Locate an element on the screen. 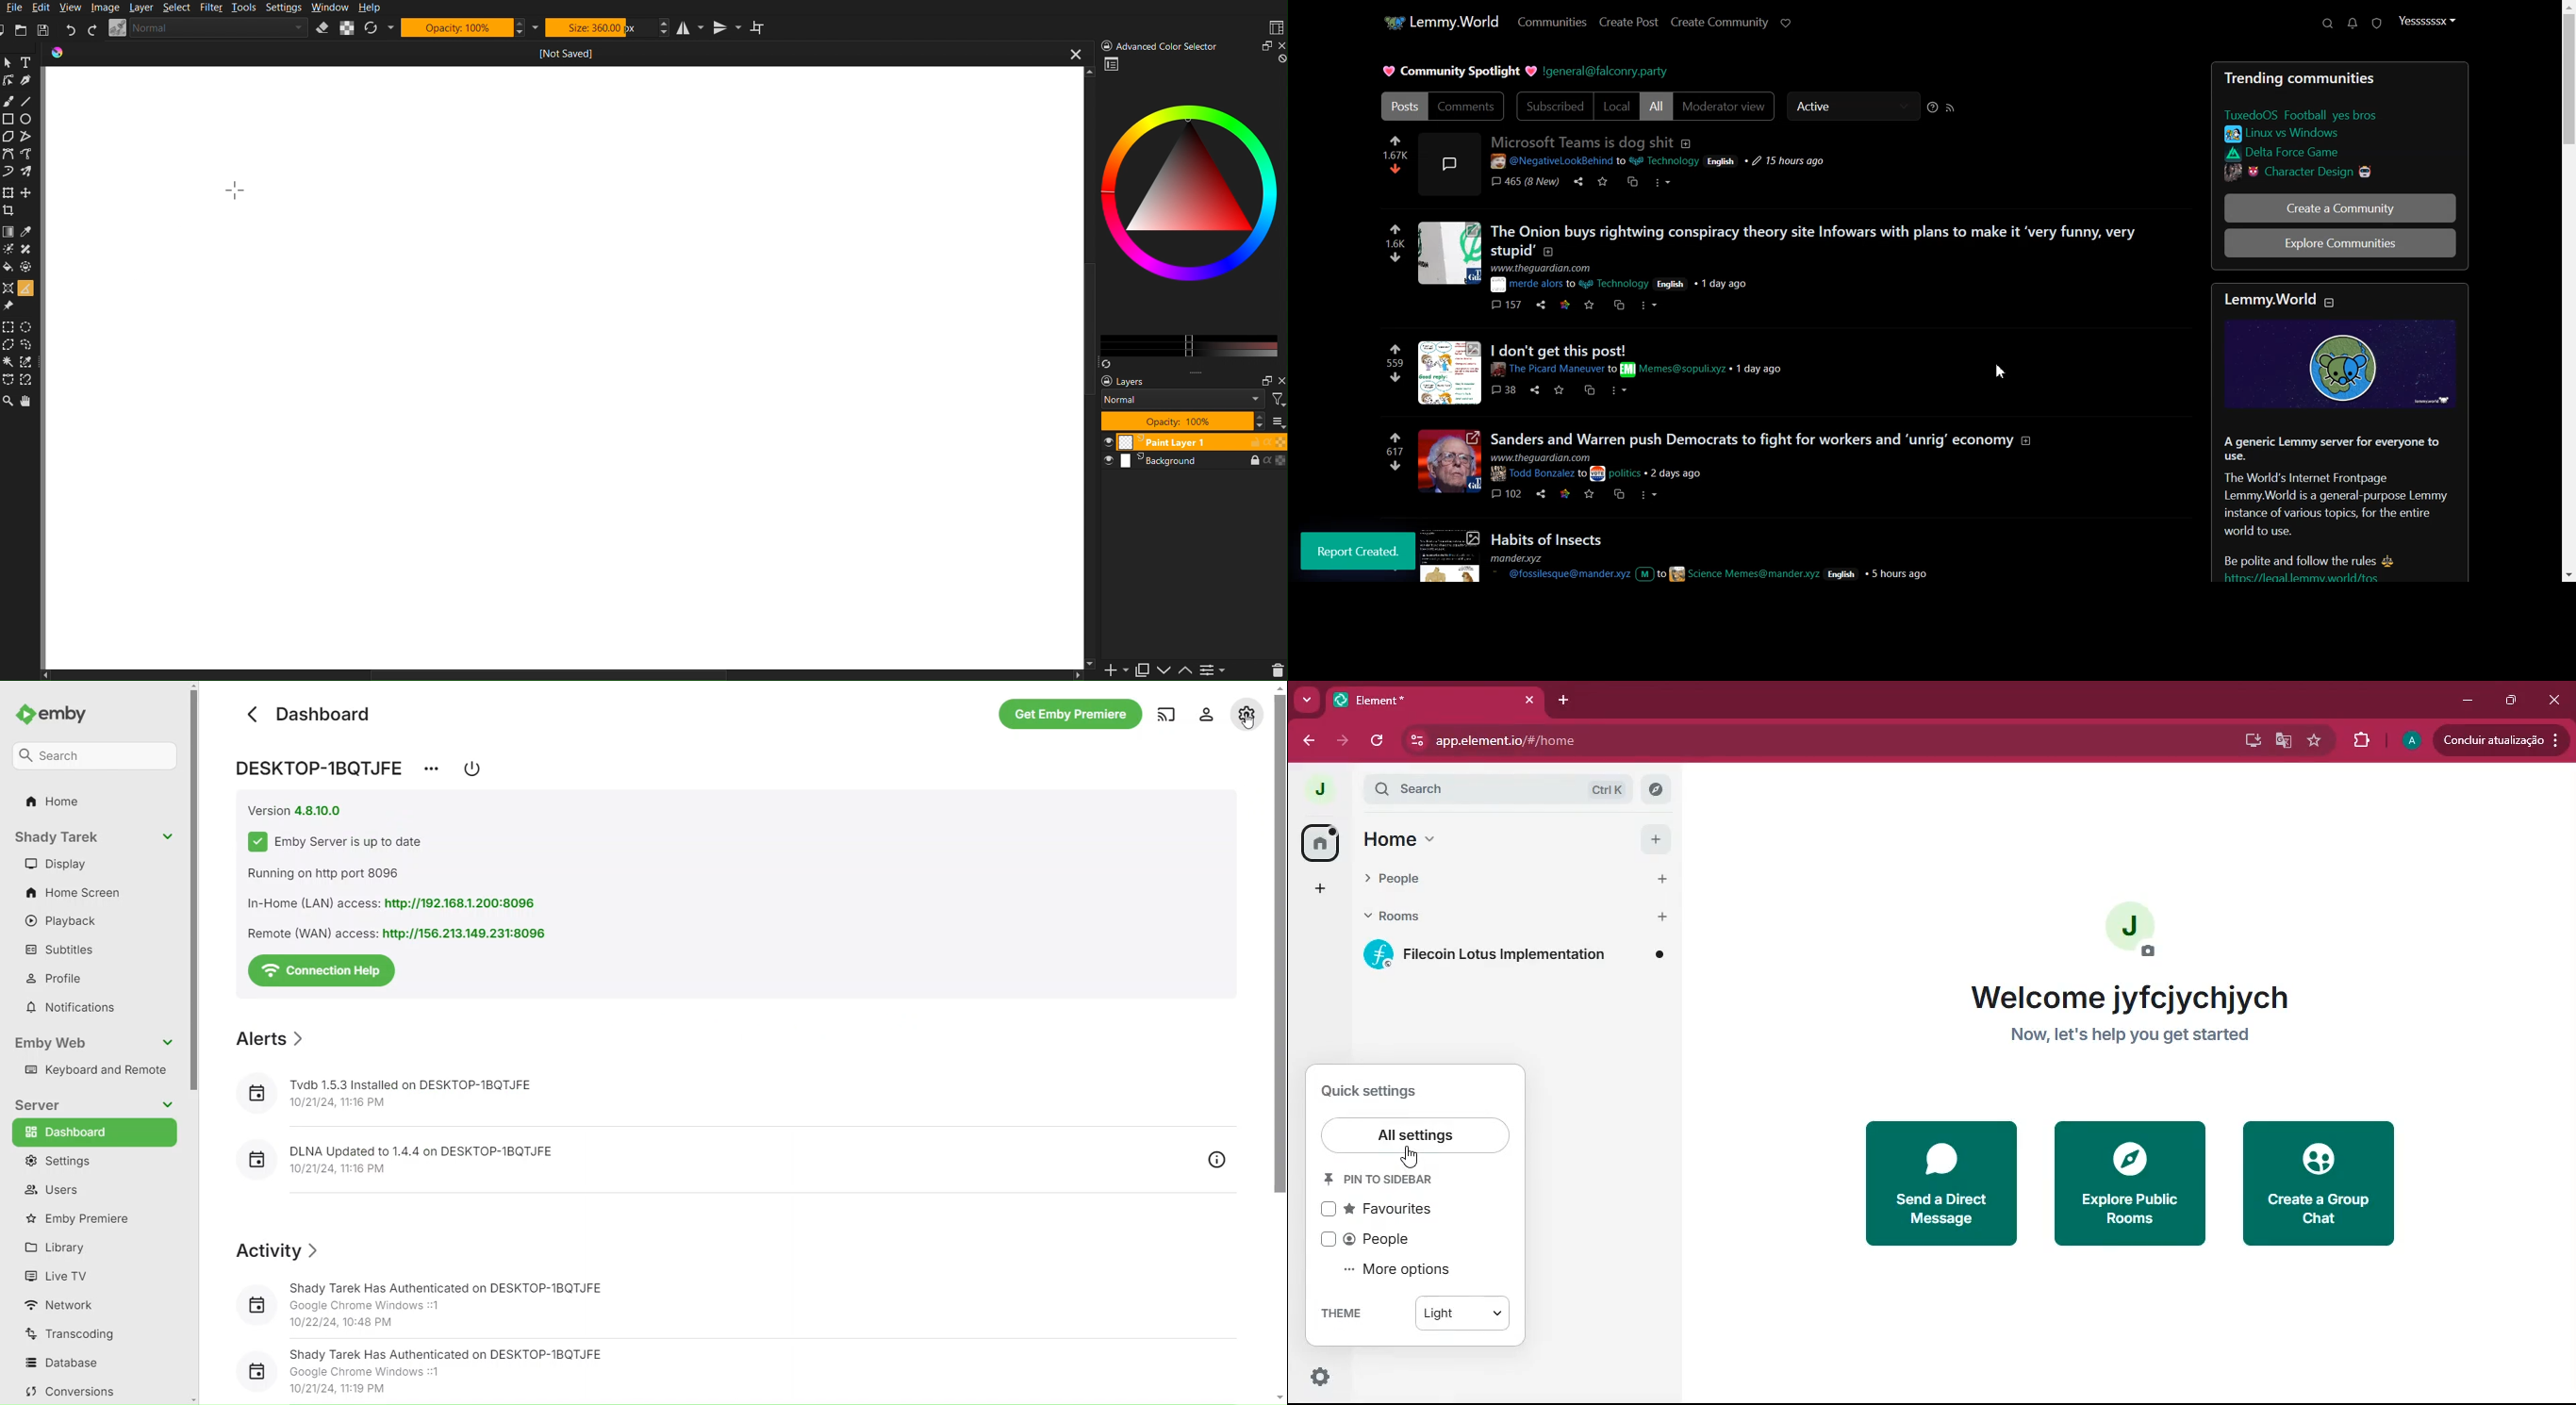 The width and height of the screenshot is (2576, 1428). Unread message is located at coordinates (2353, 24).